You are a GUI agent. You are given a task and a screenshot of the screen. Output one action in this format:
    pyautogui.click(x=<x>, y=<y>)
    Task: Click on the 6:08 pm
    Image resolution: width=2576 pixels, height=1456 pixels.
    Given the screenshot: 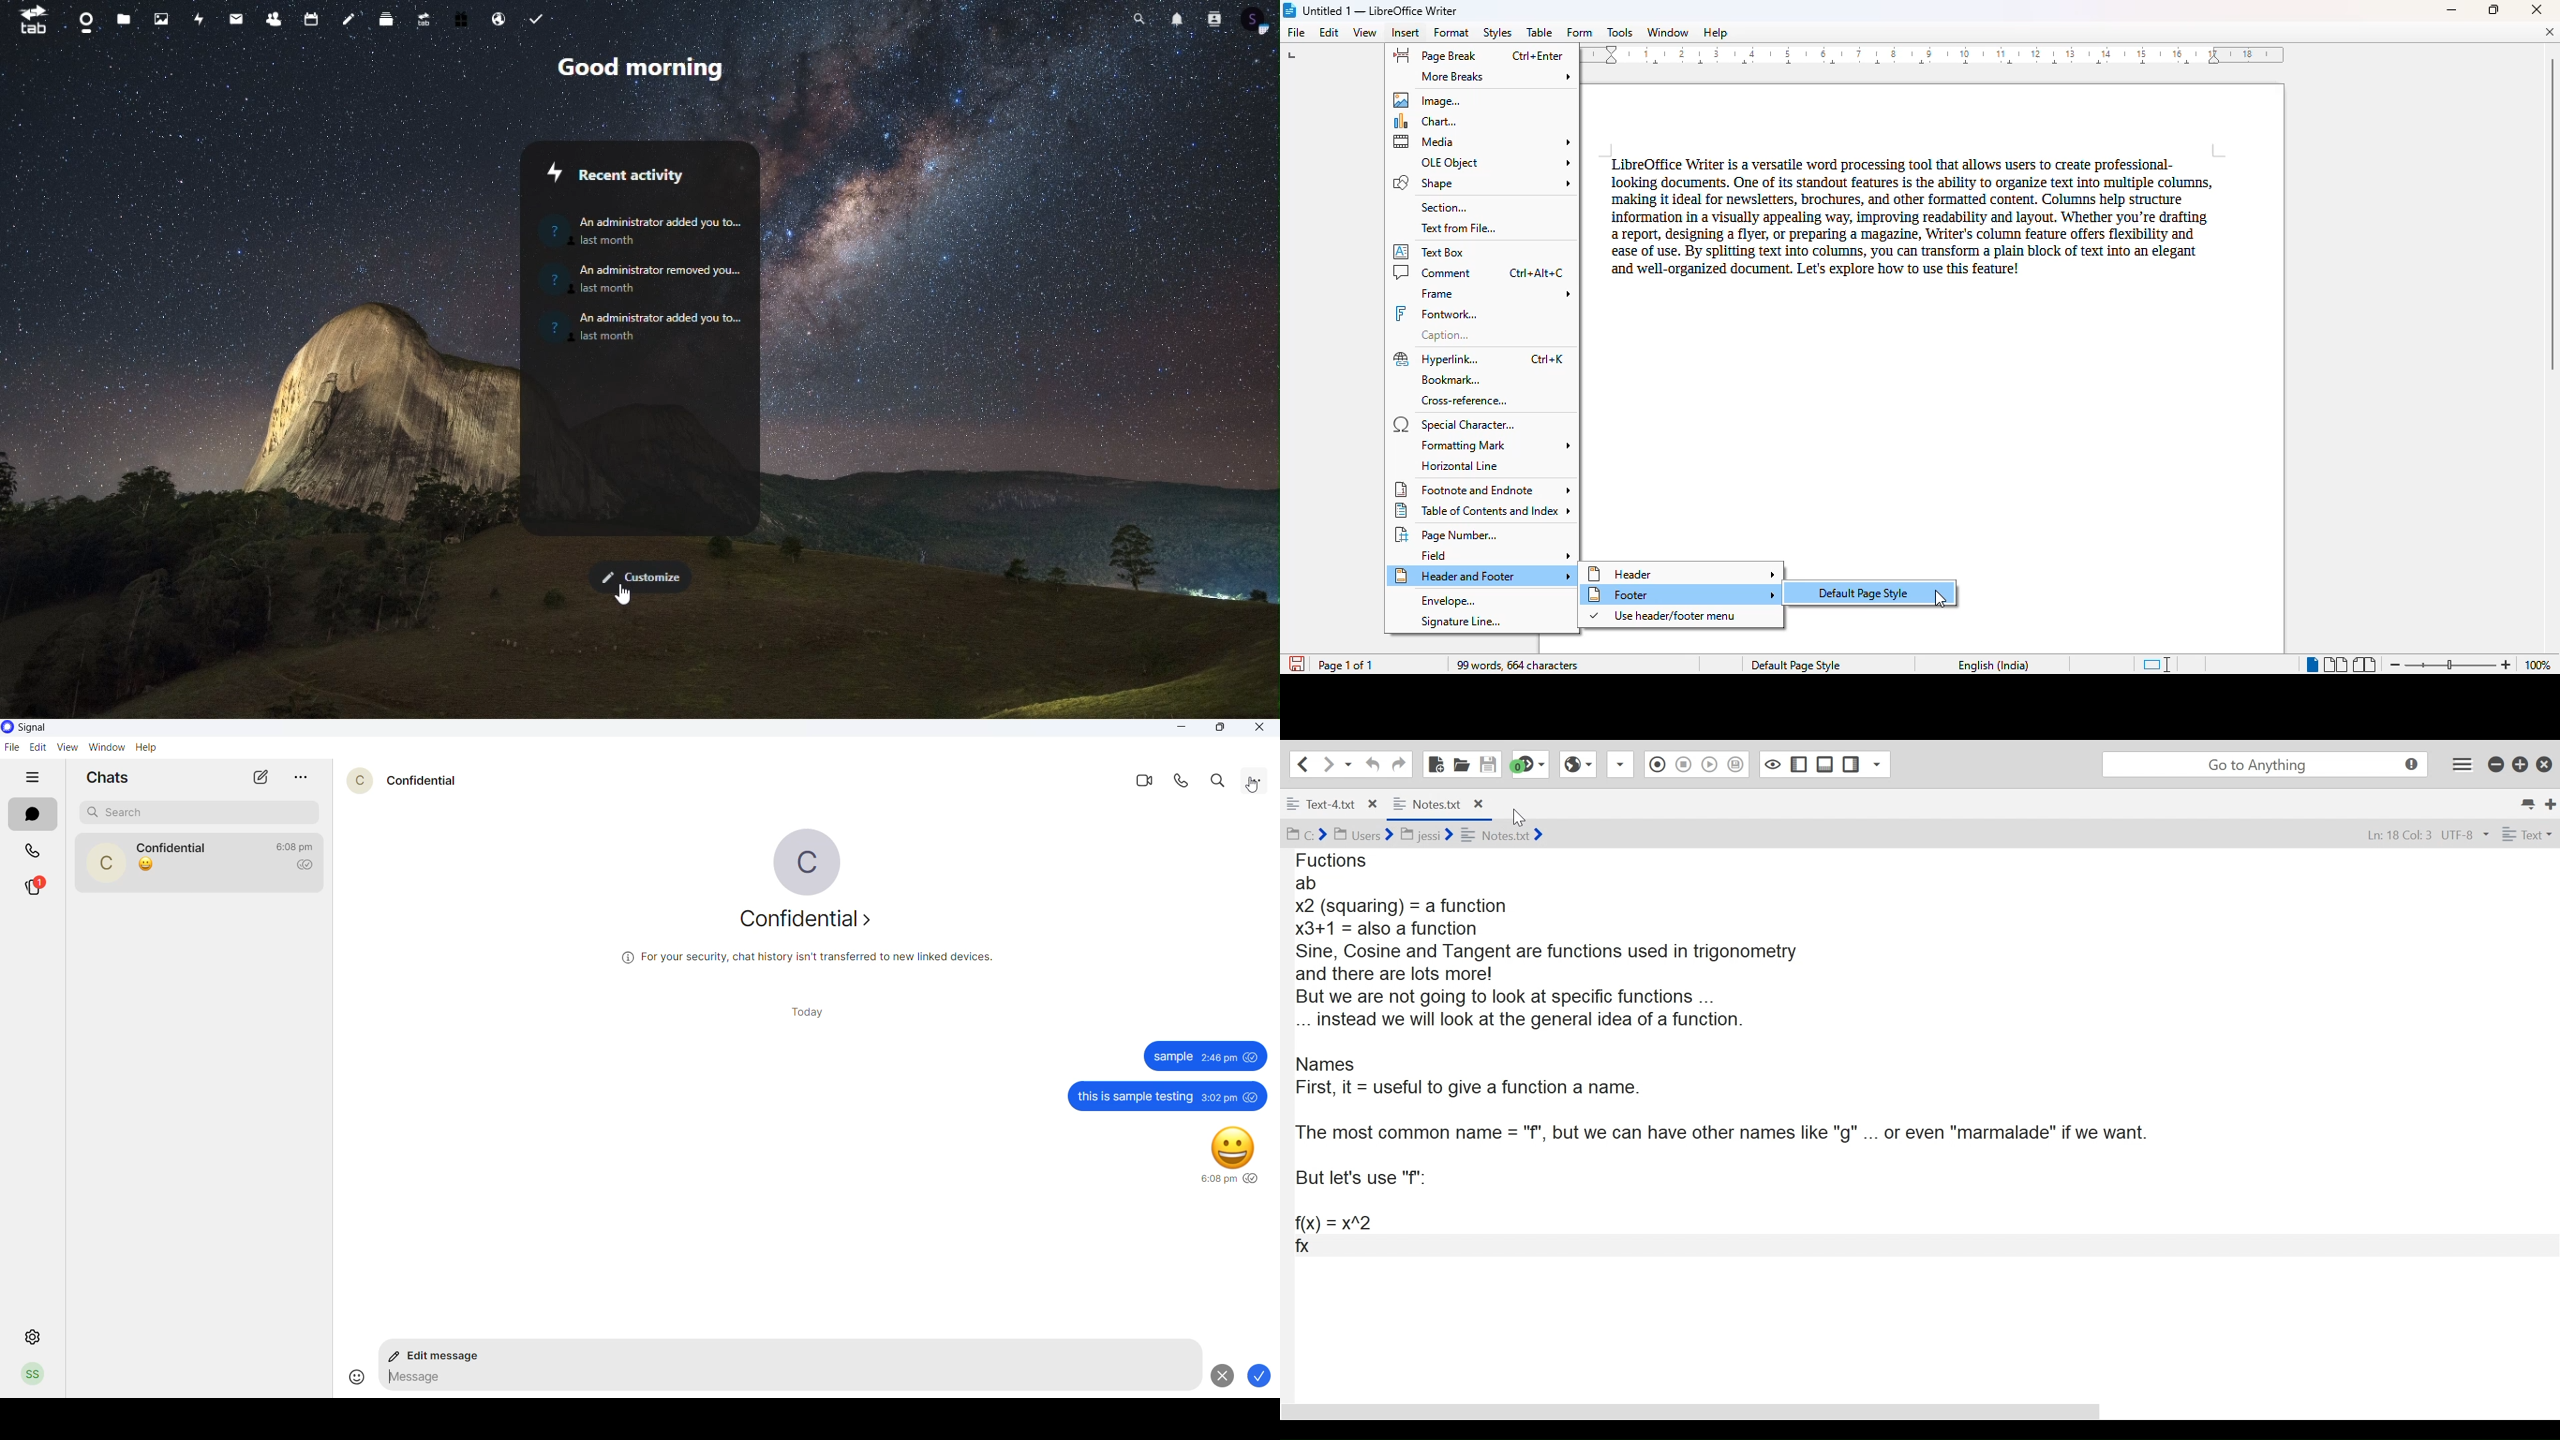 What is the action you would take?
    pyautogui.click(x=1217, y=1180)
    